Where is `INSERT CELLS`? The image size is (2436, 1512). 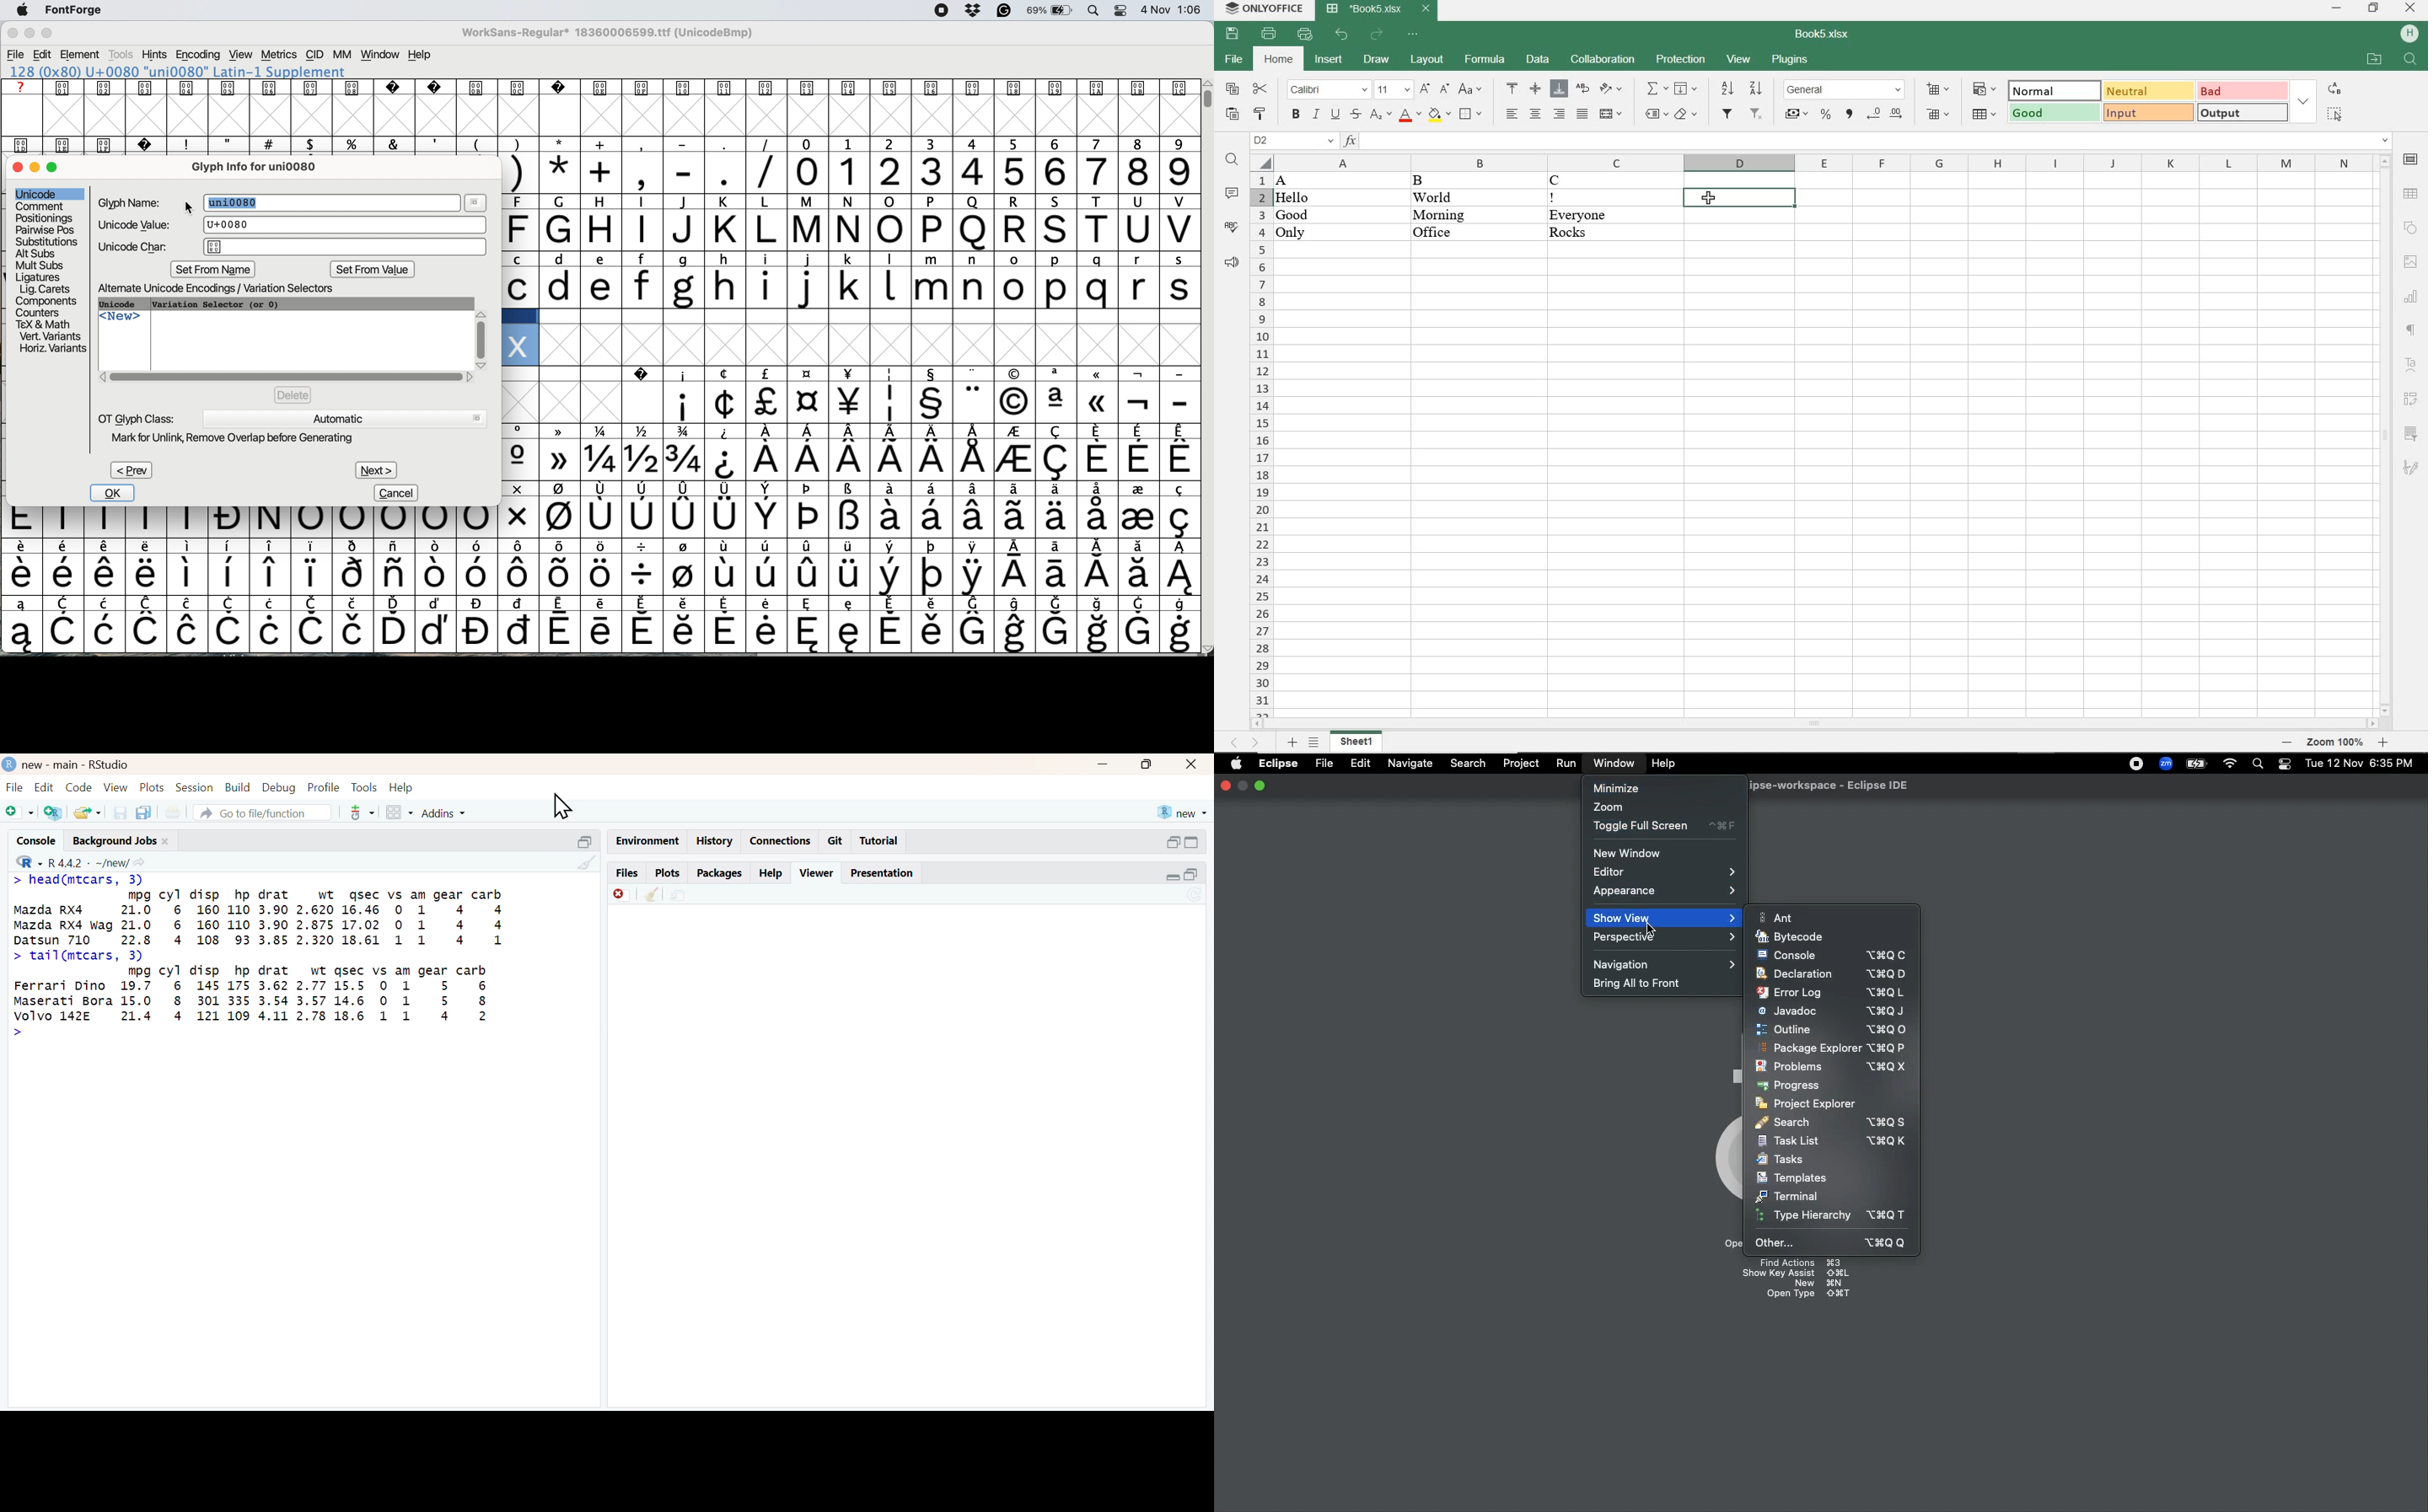 INSERT CELLS is located at coordinates (1940, 90).